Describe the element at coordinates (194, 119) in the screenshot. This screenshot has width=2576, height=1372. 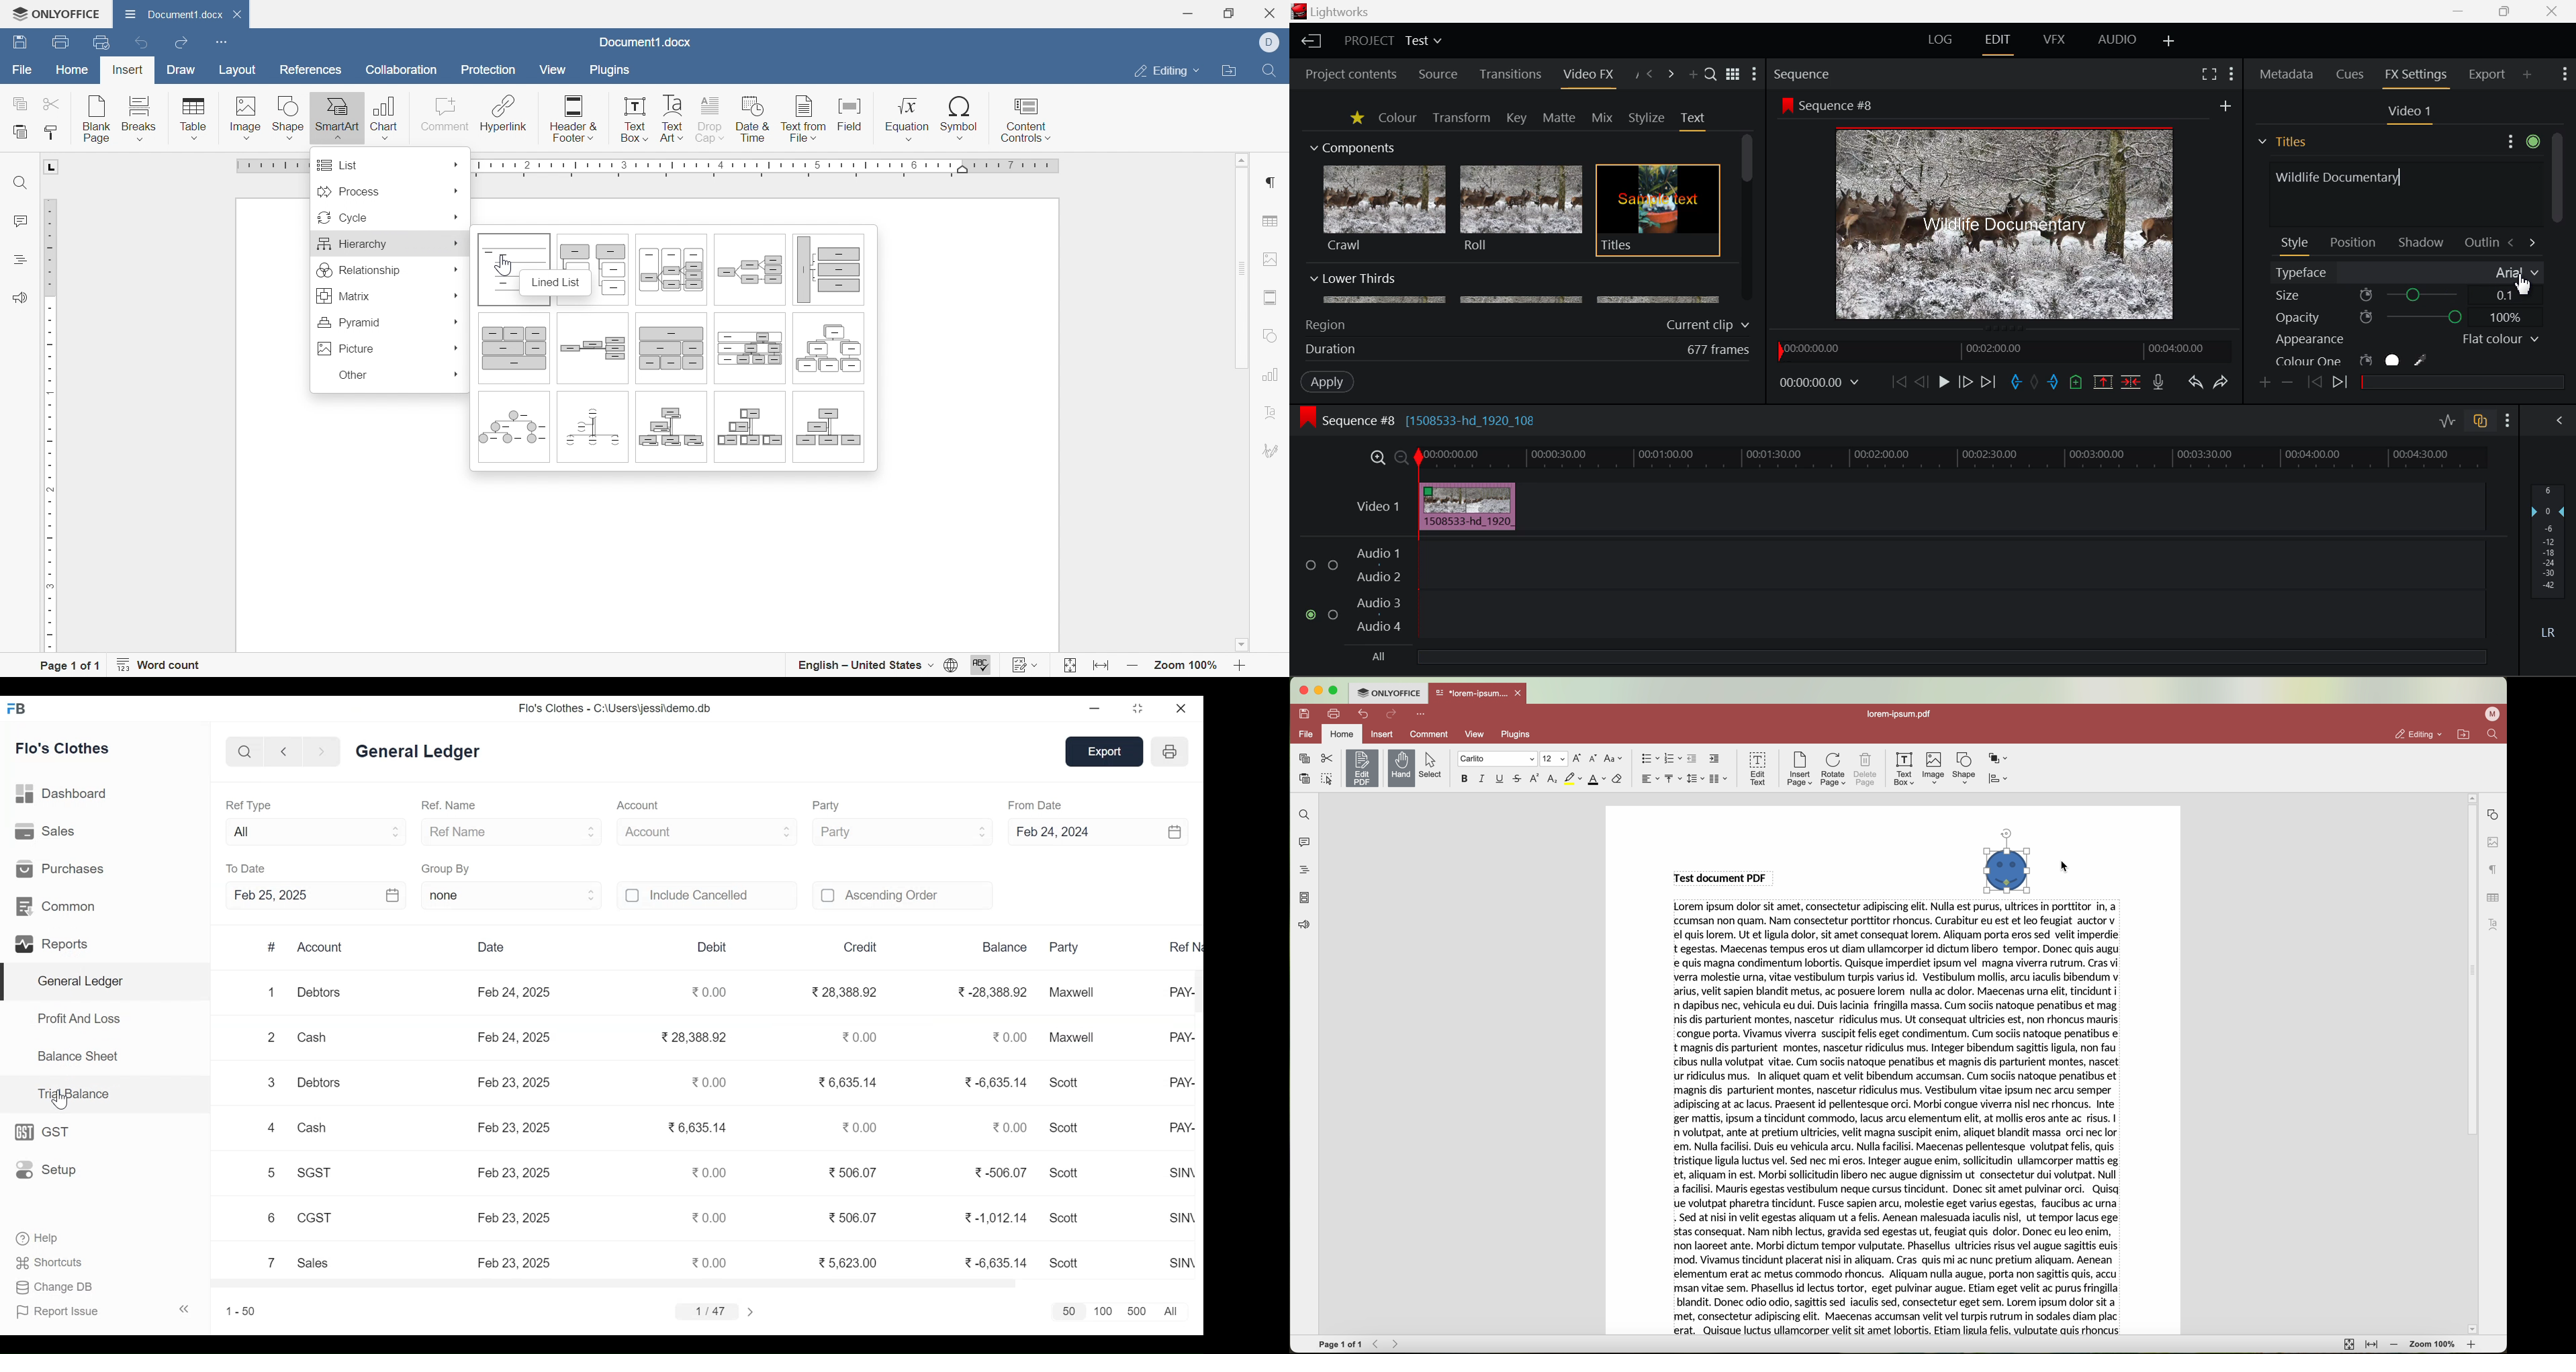
I see `Table` at that location.